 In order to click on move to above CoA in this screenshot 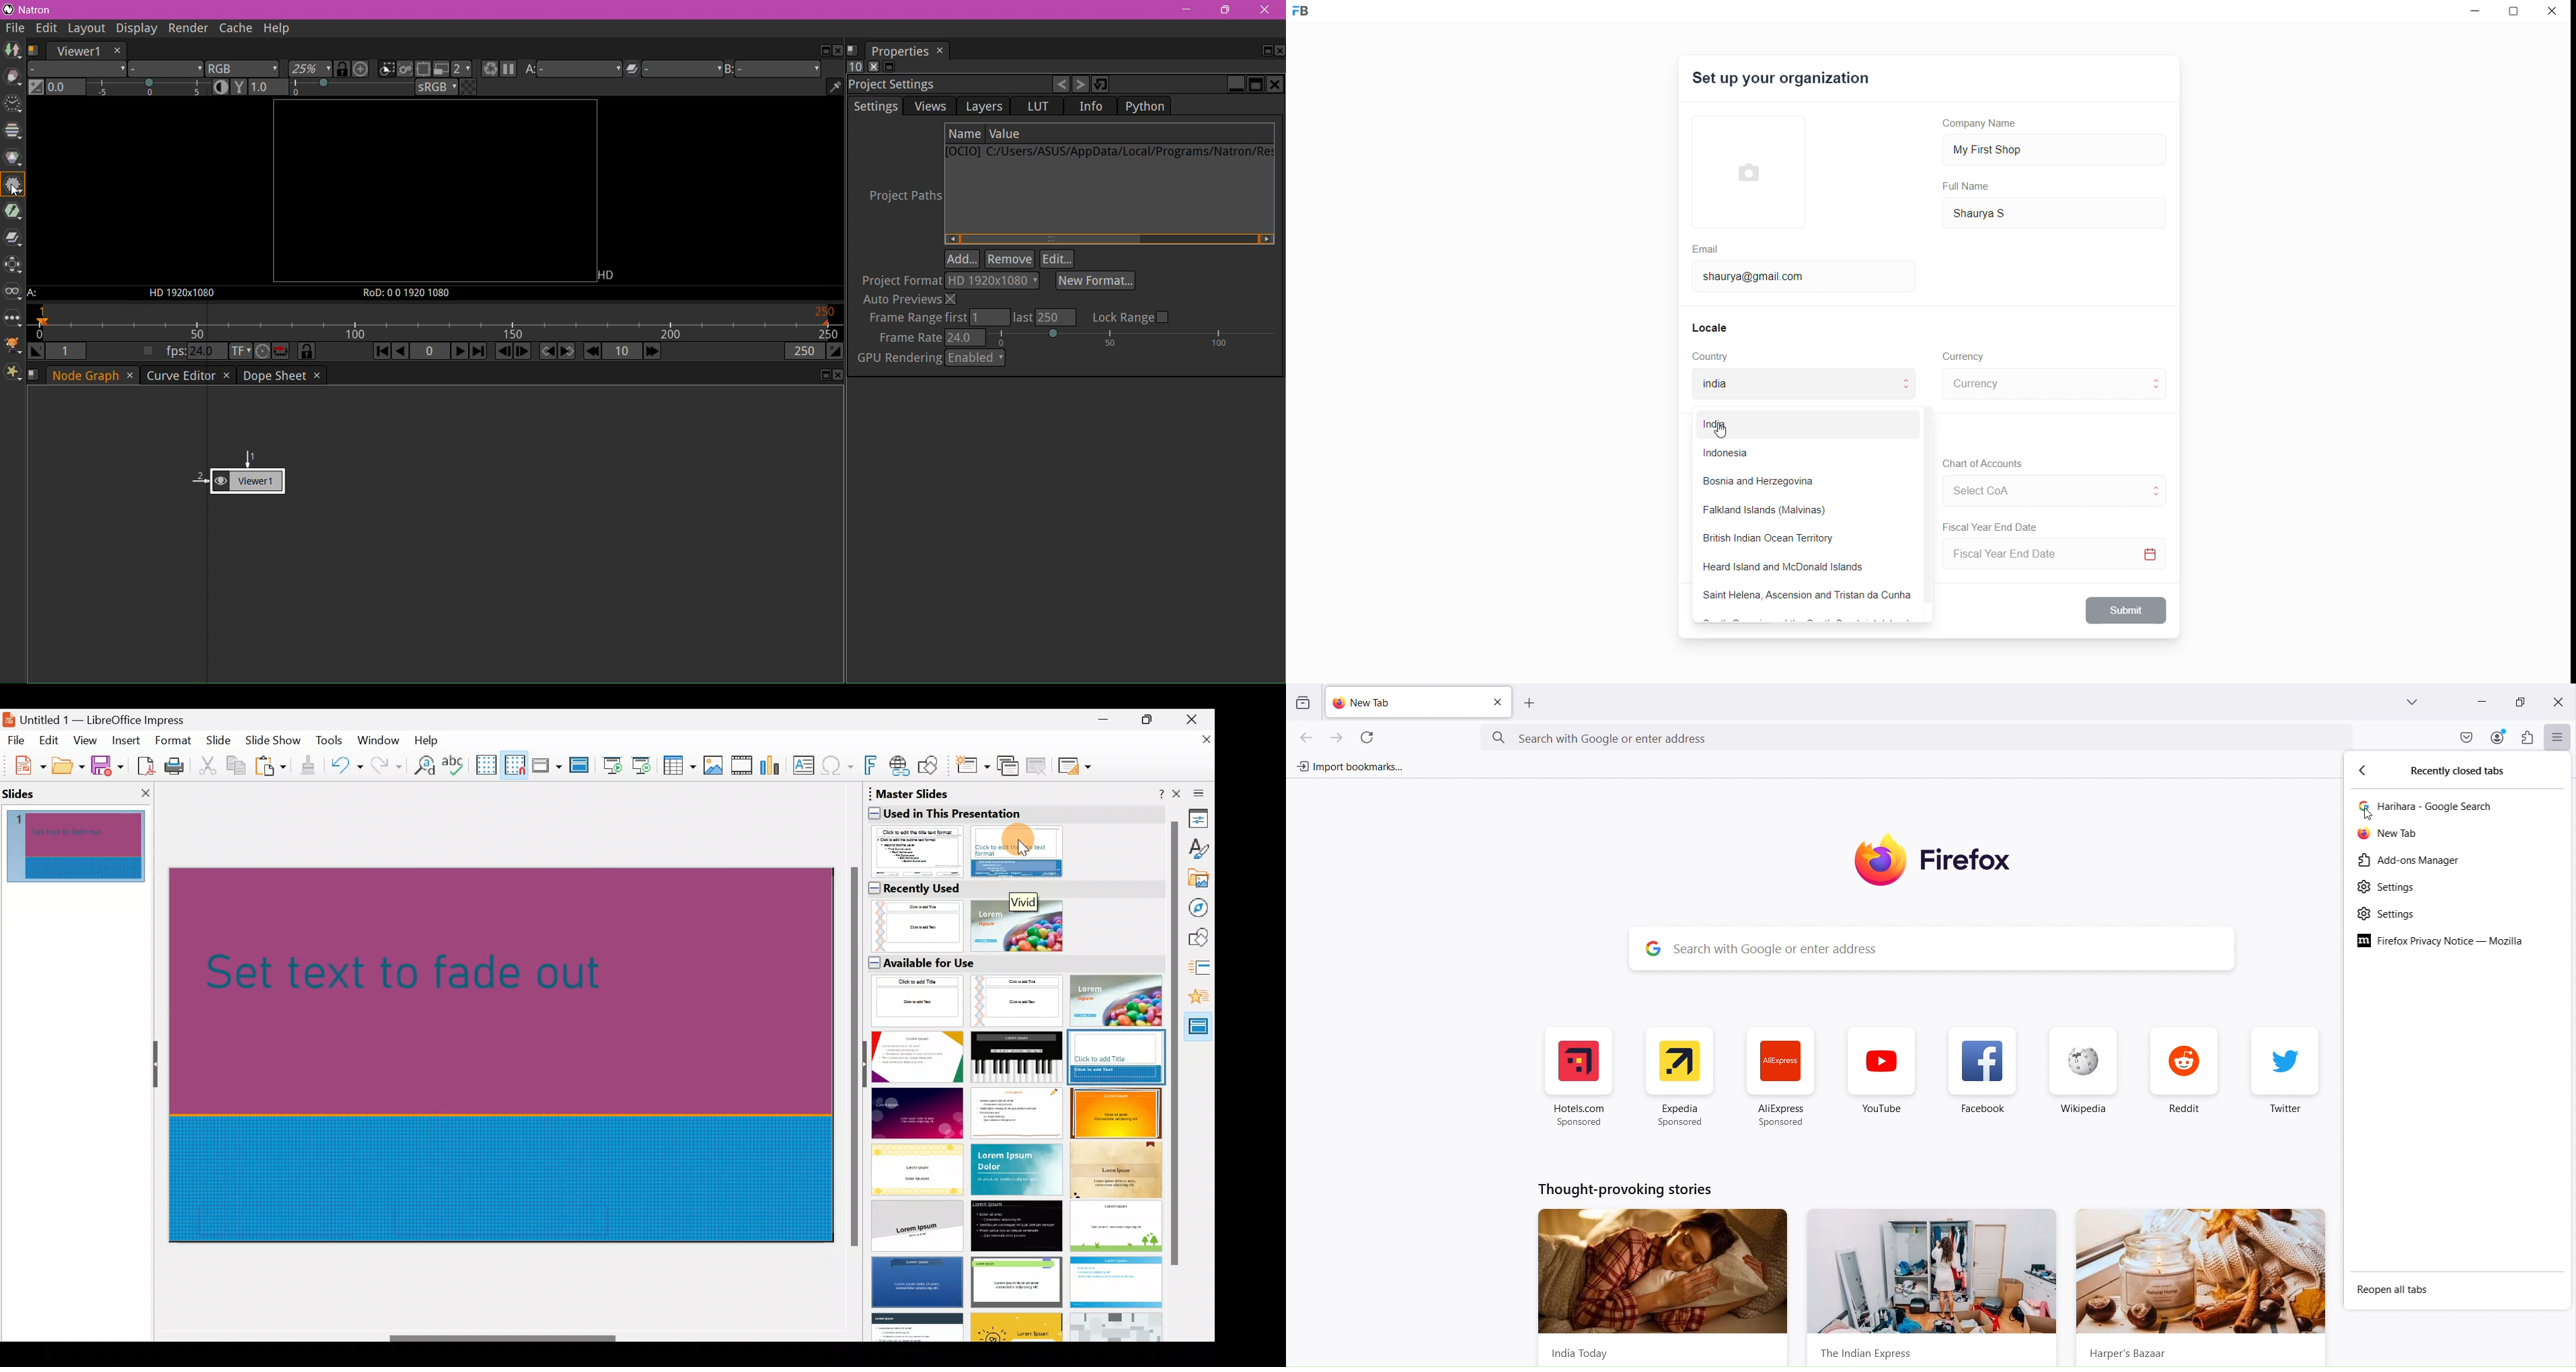, I will do `click(2160, 485)`.